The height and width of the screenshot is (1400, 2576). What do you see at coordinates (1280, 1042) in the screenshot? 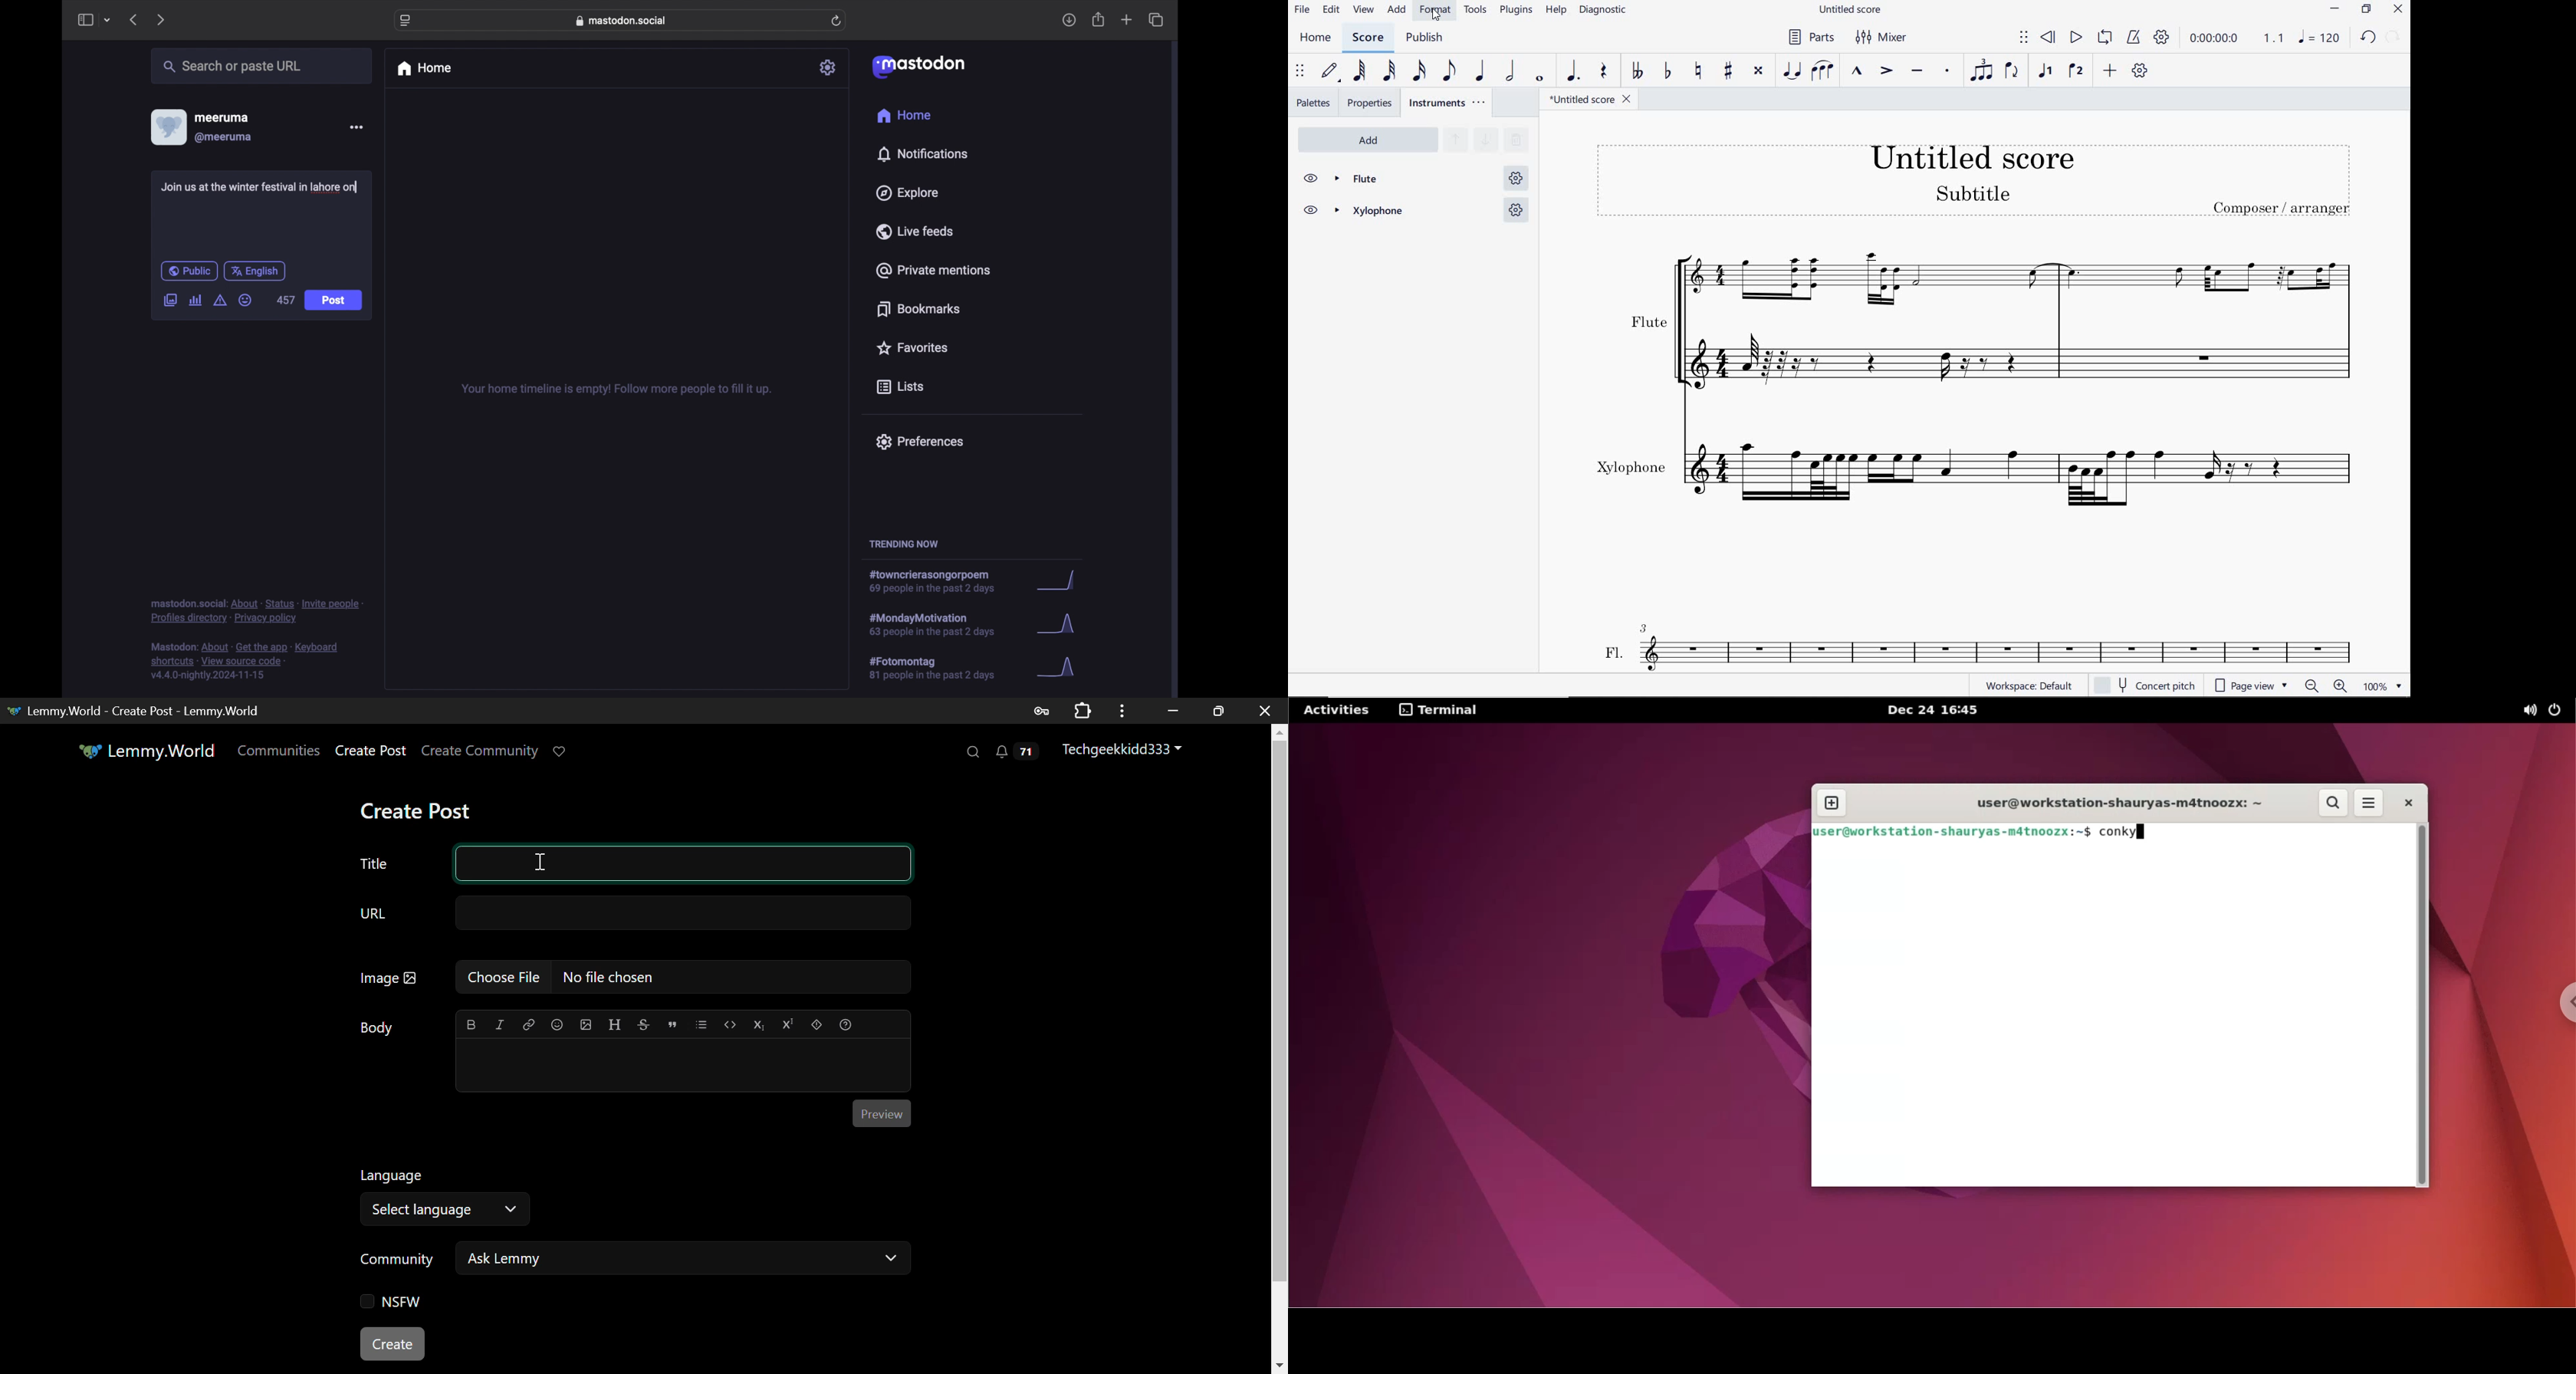
I see `Scroll Bar` at bounding box center [1280, 1042].